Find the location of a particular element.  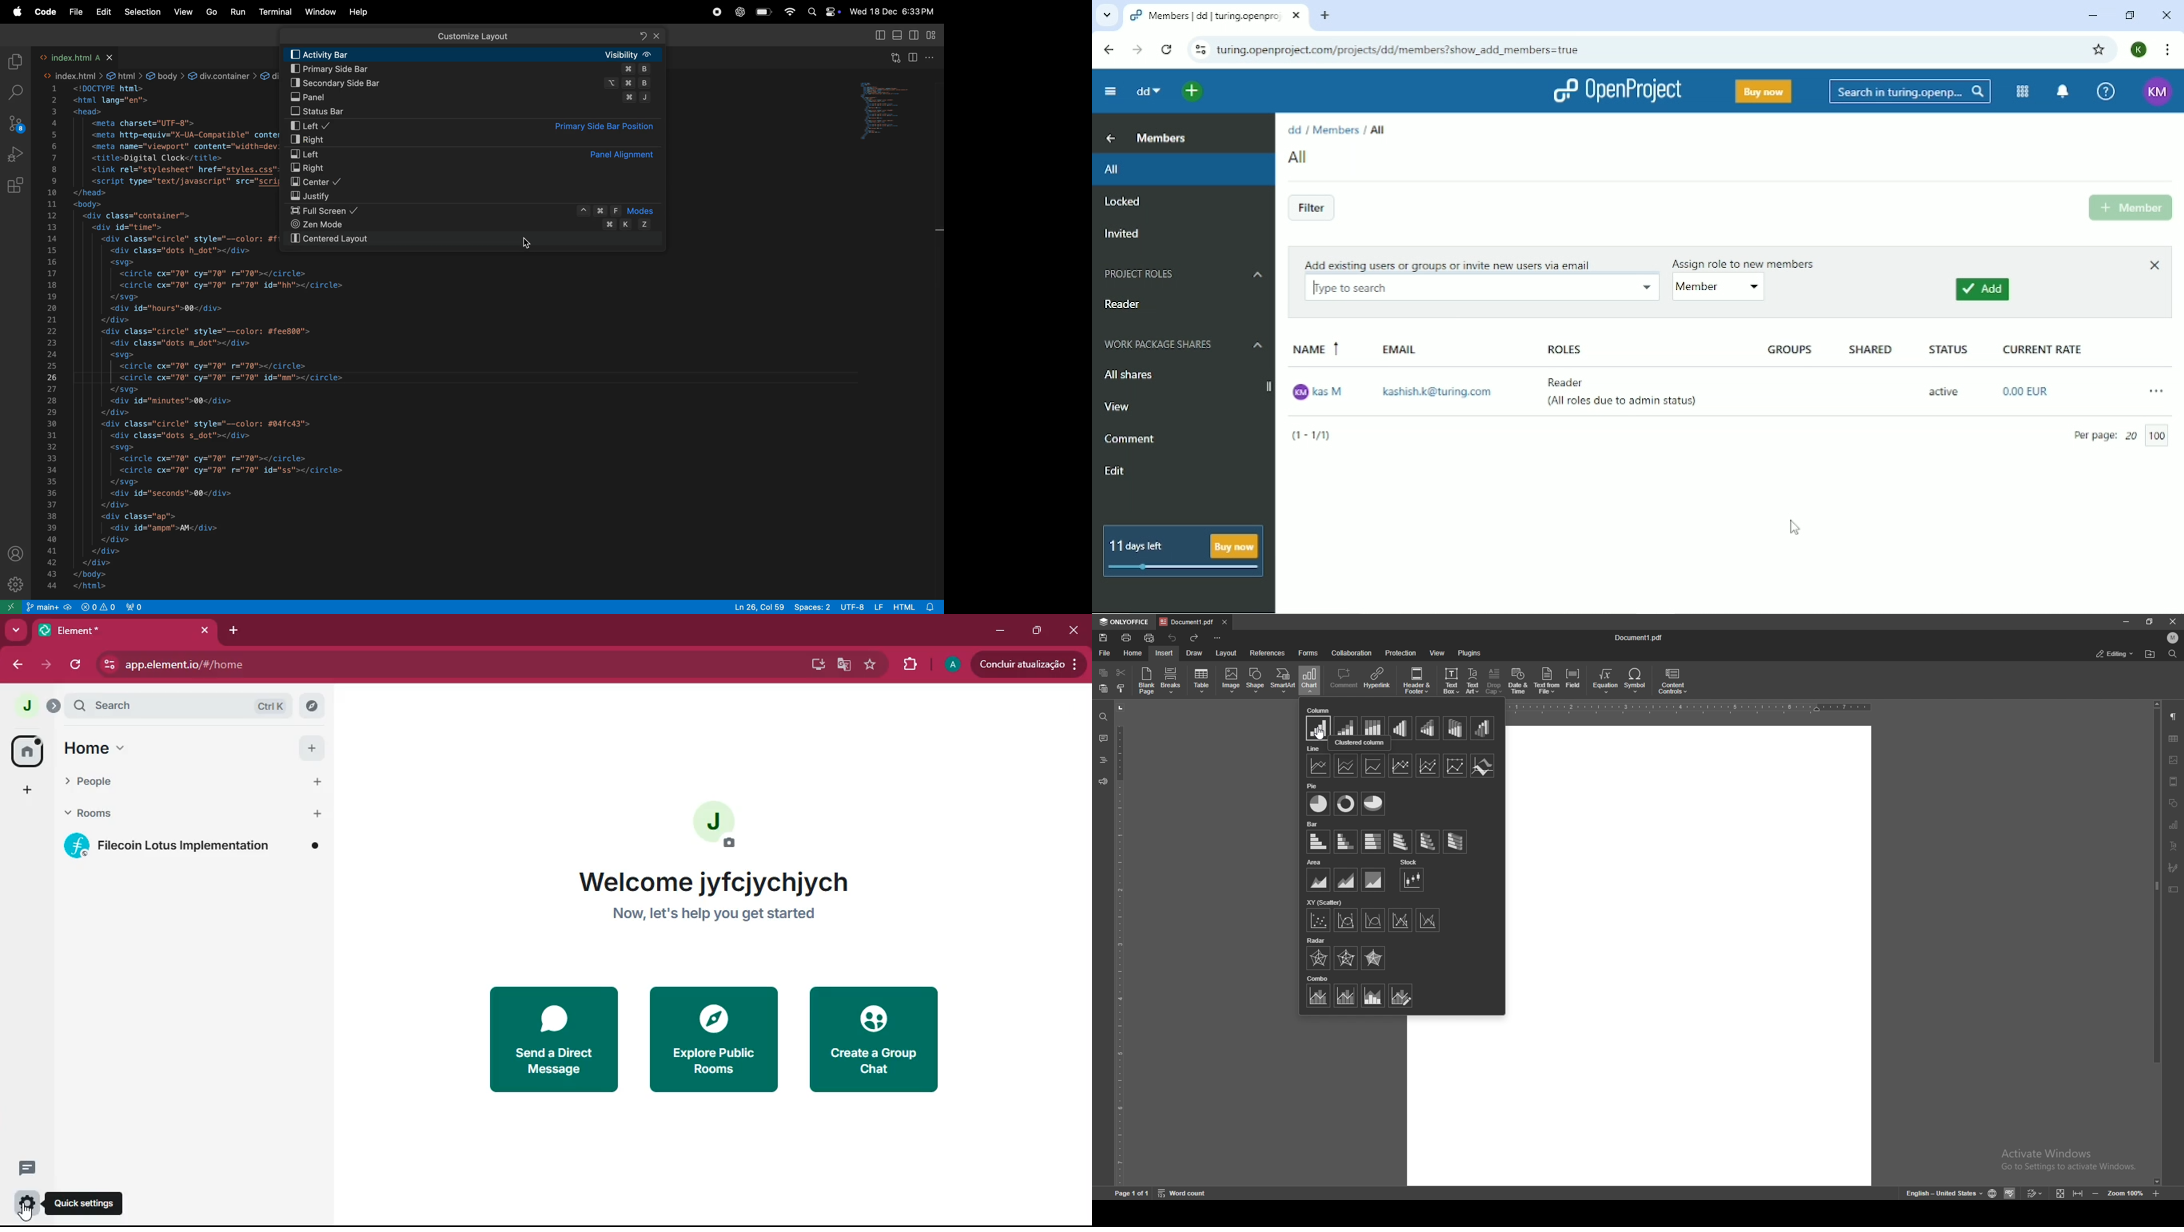

line is located at coordinates (1314, 749).